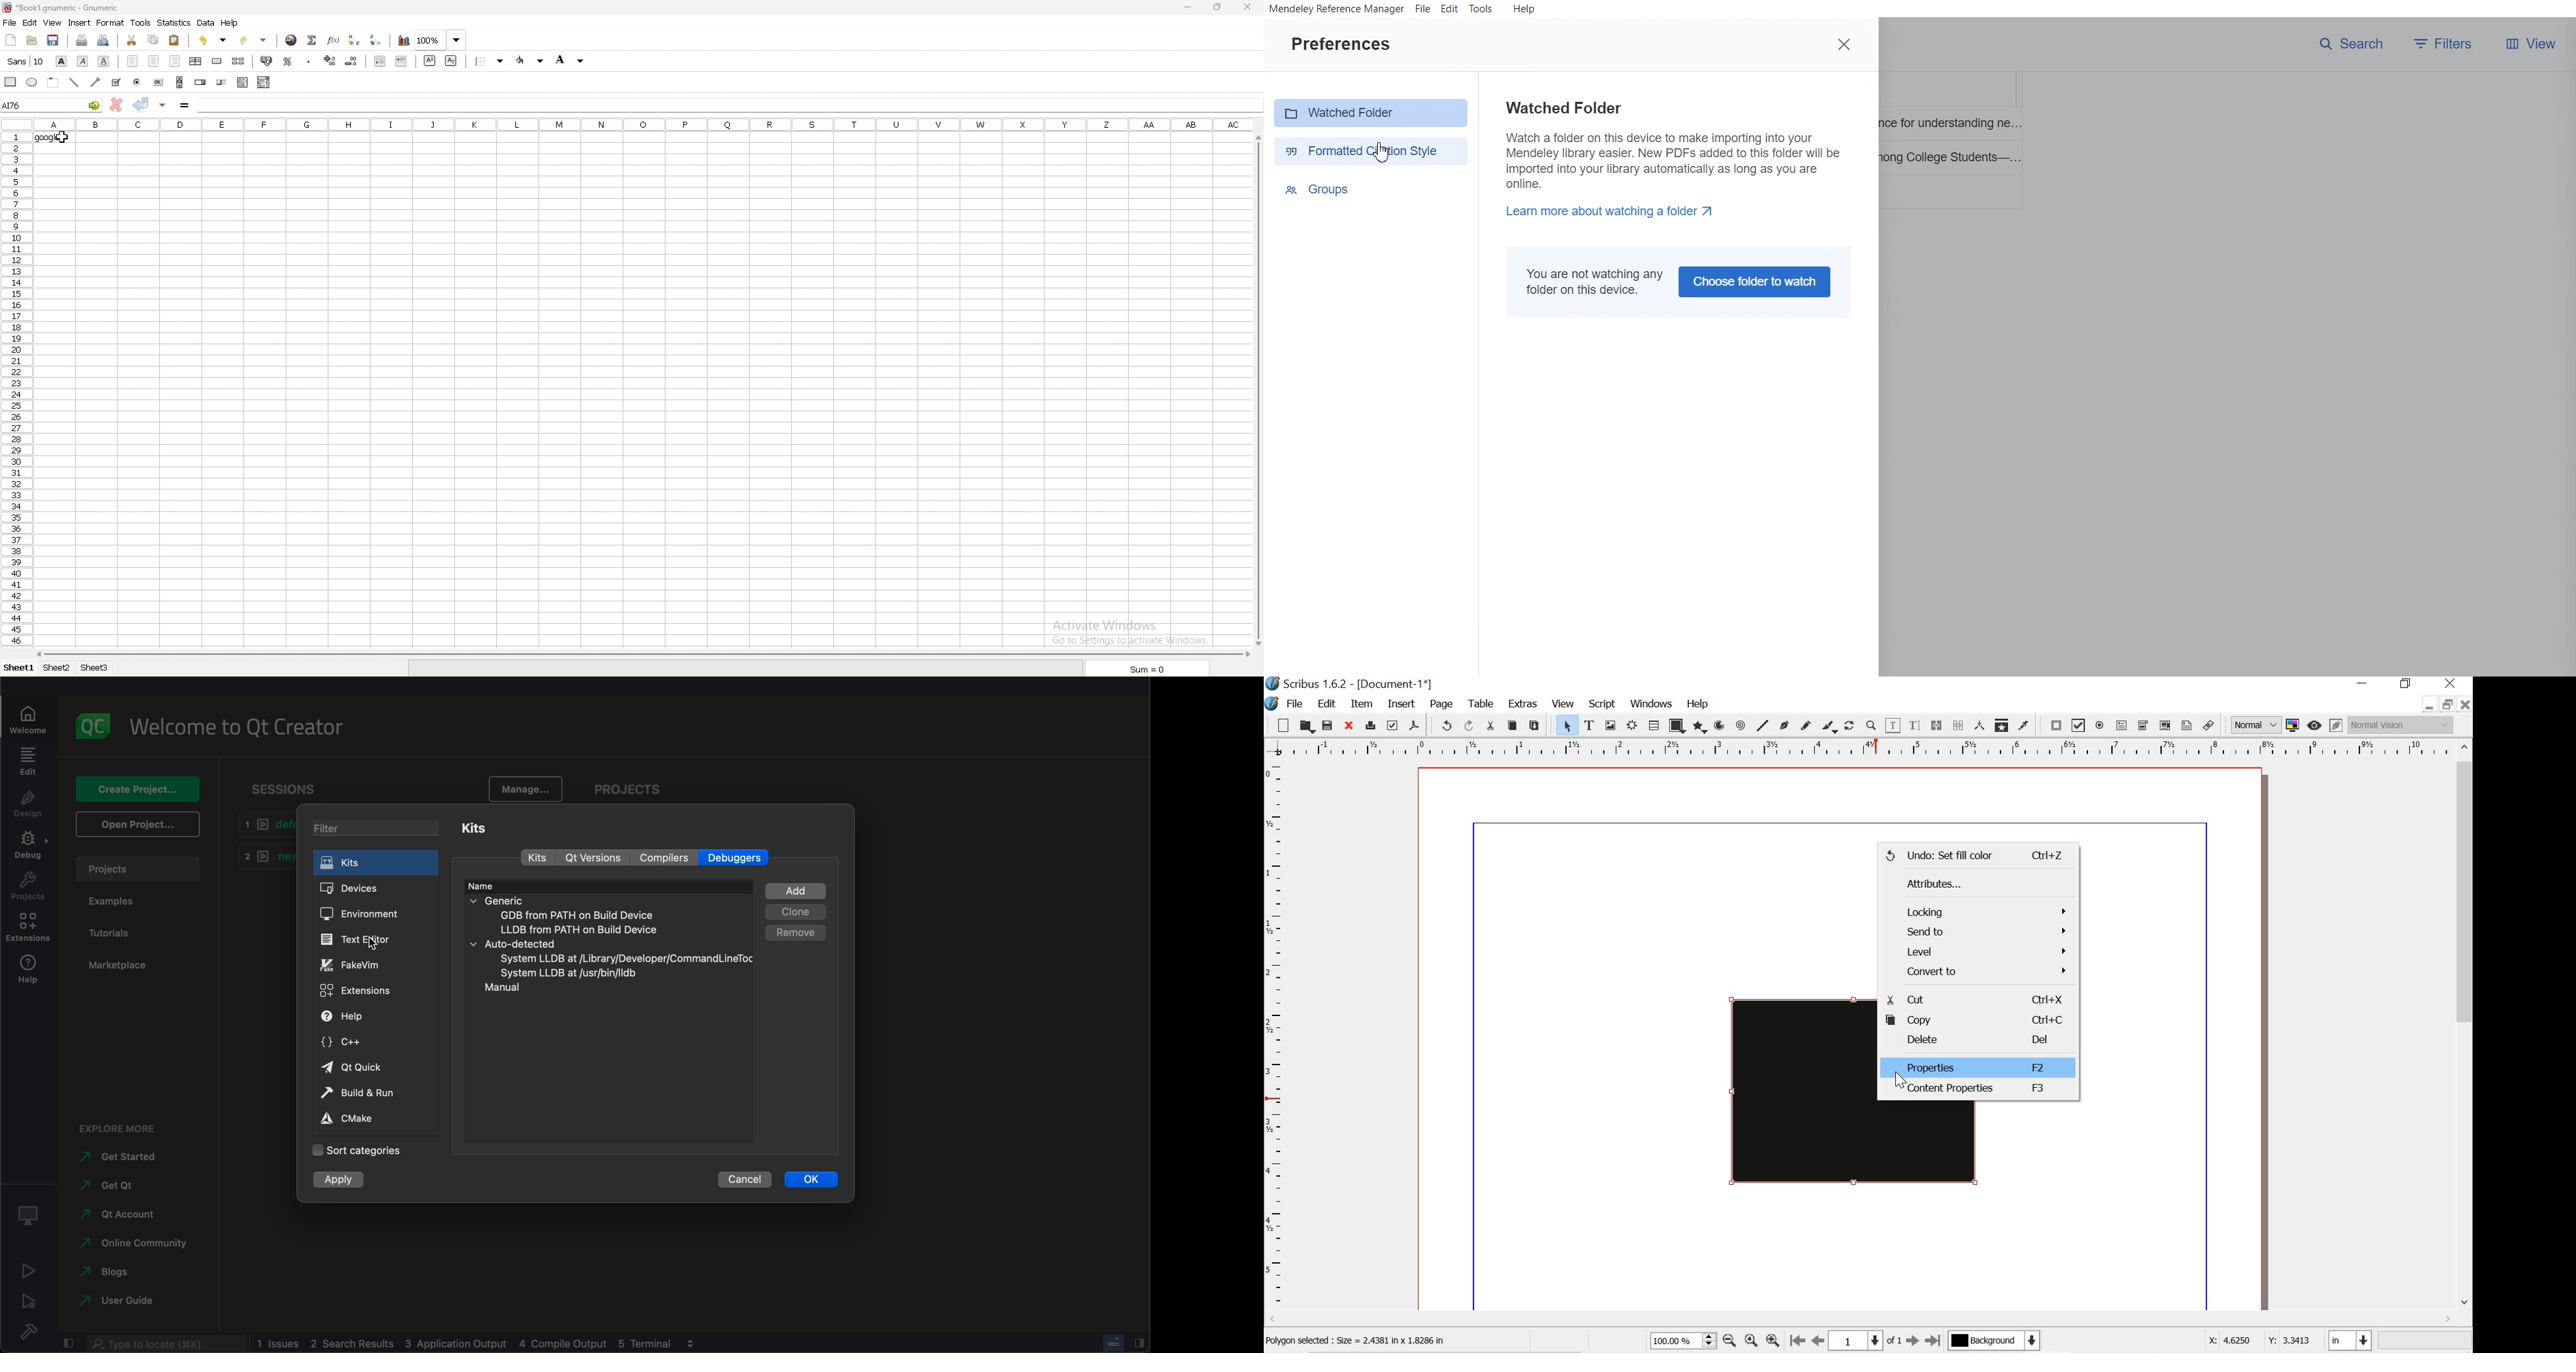 The image size is (2576, 1372). Describe the element at coordinates (1913, 1341) in the screenshot. I see `go to next page` at that location.